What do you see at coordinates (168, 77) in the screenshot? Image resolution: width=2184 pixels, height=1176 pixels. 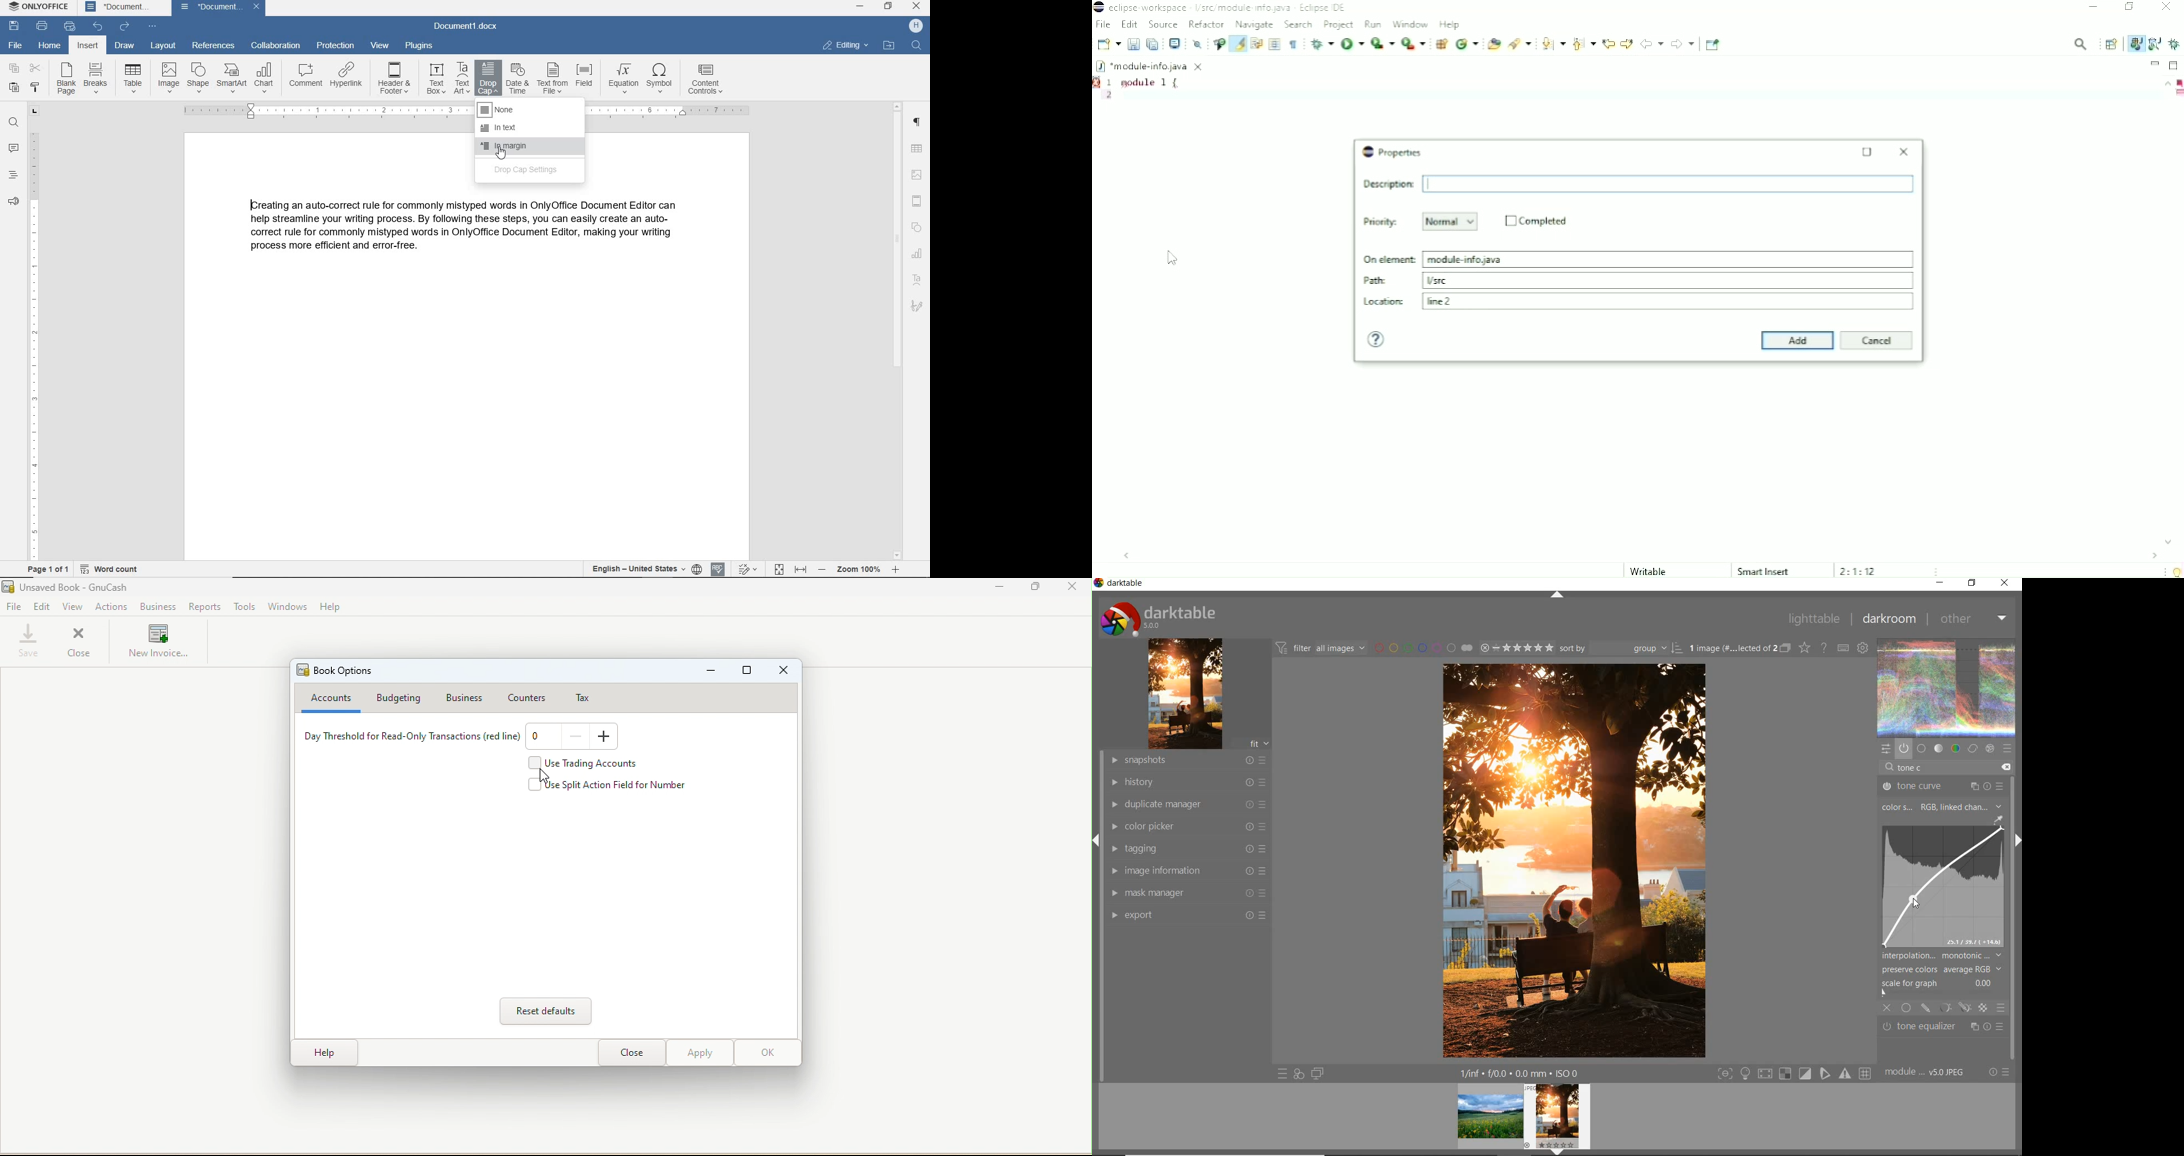 I see `image` at bounding box center [168, 77].